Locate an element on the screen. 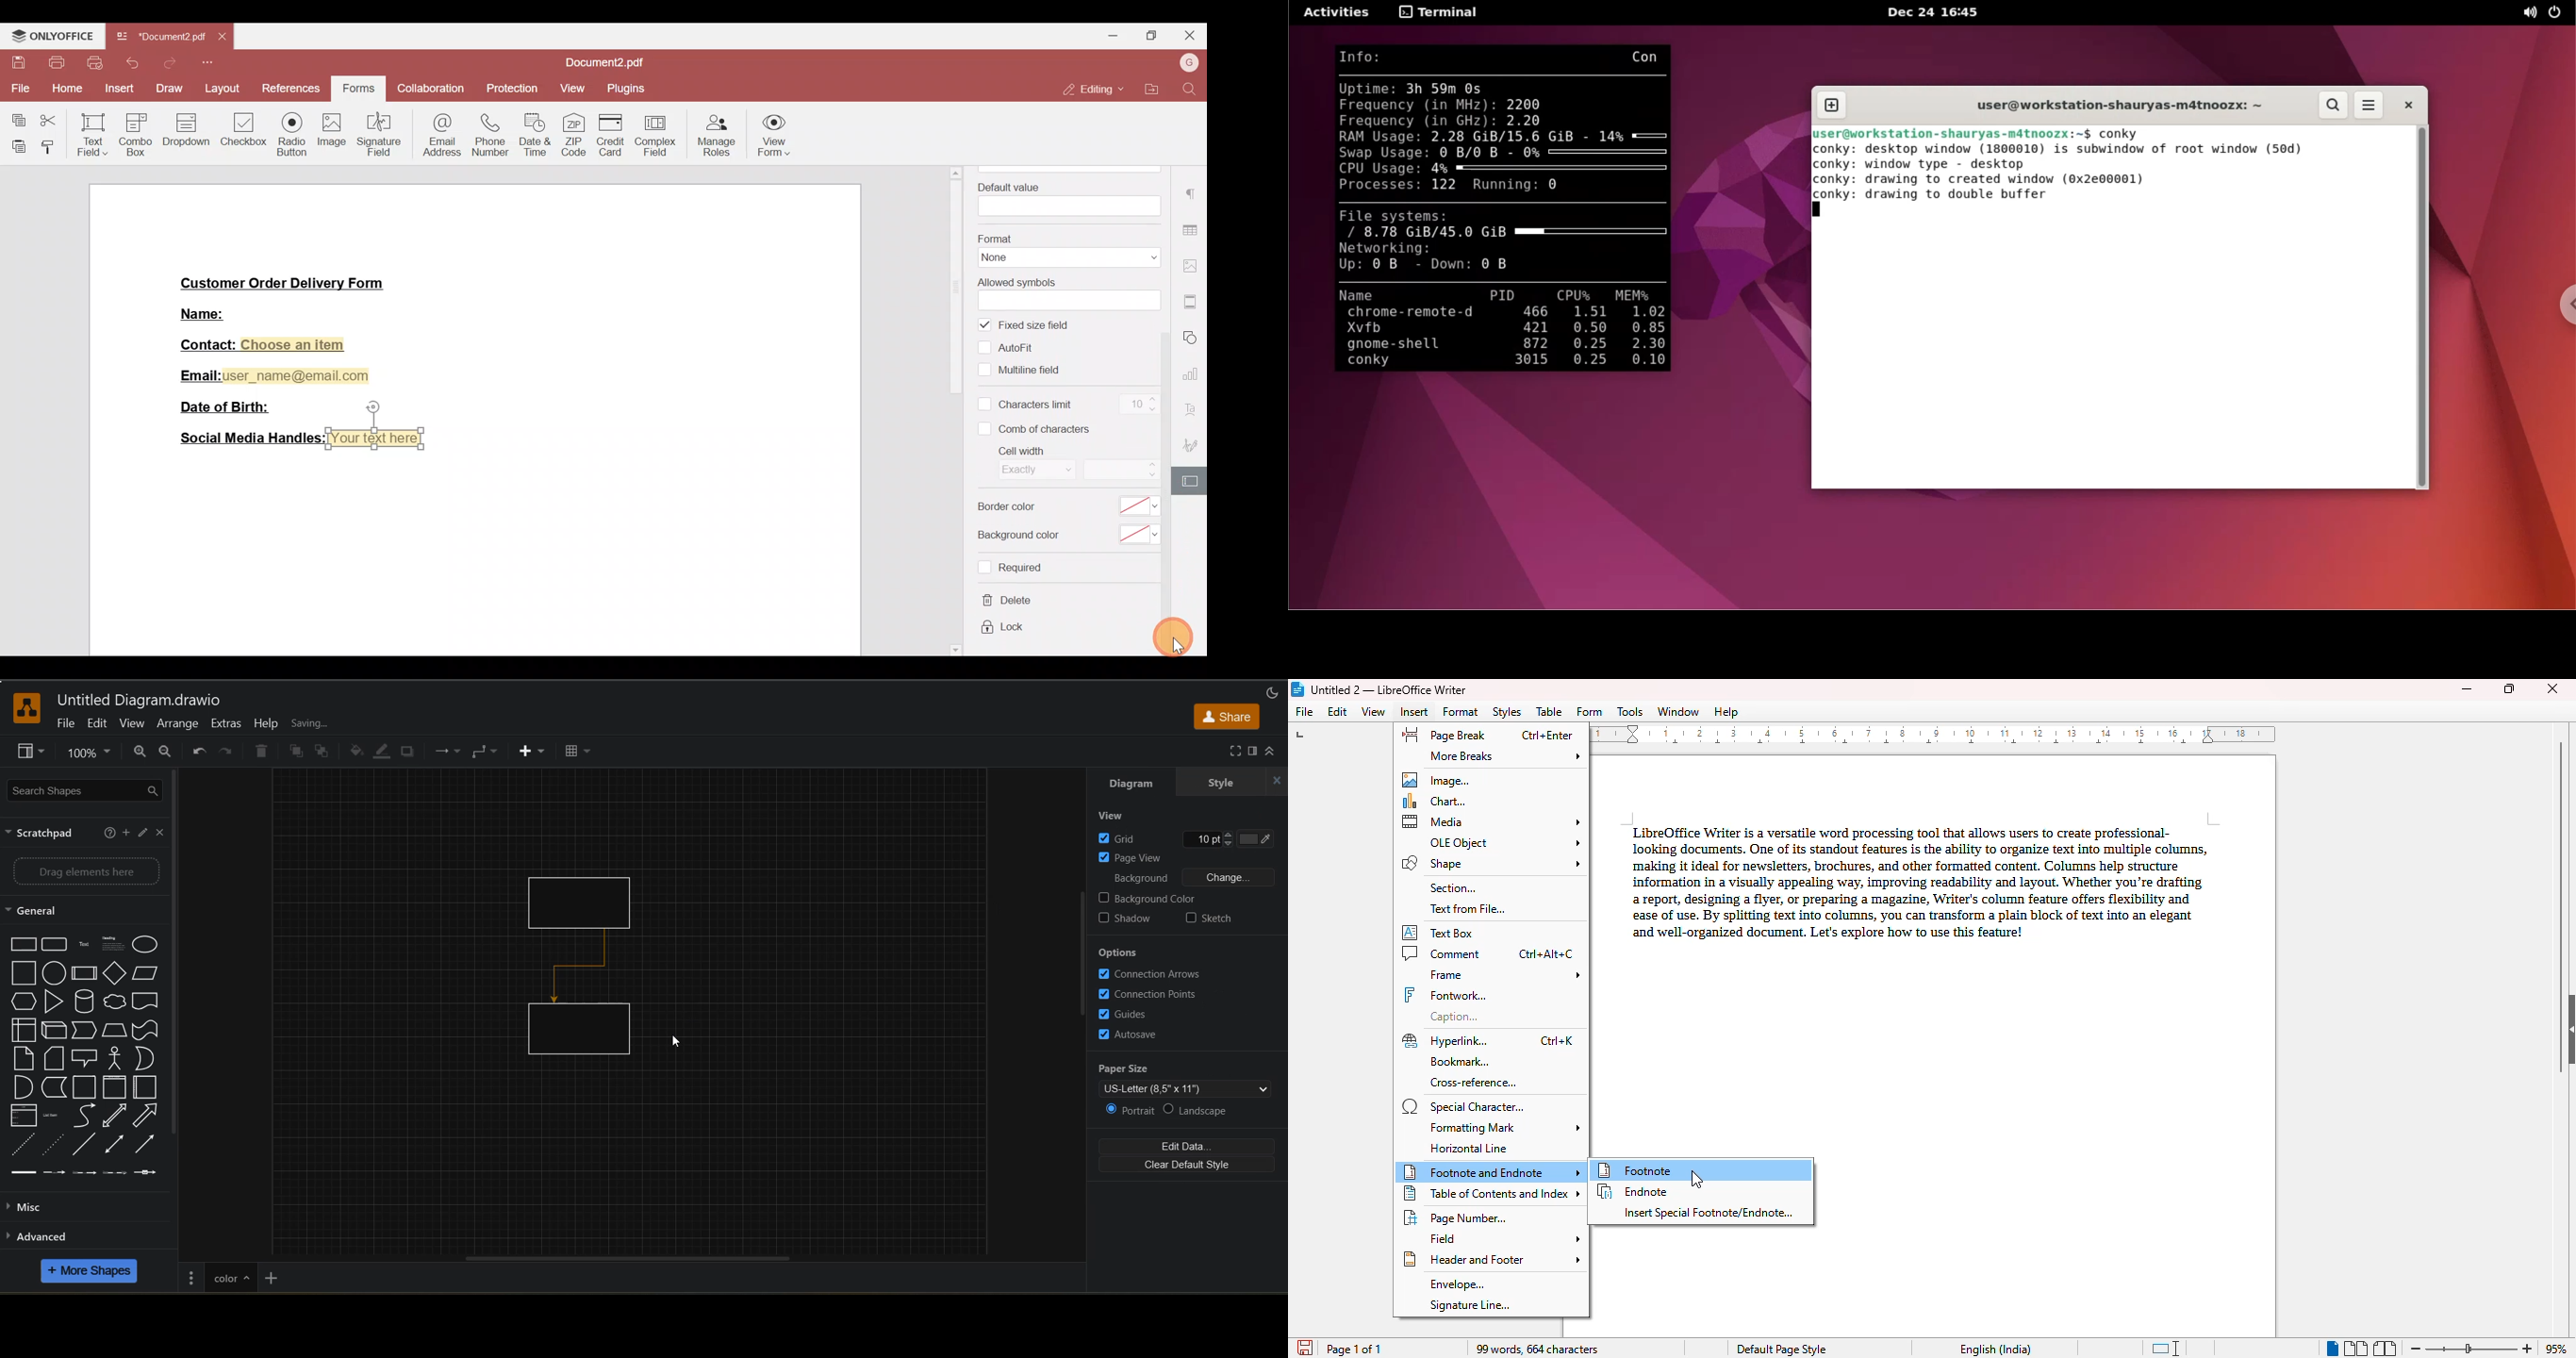 The height and width of the screenshot is (1372, 2576). file name and app title is located at coordinates (139, 701).